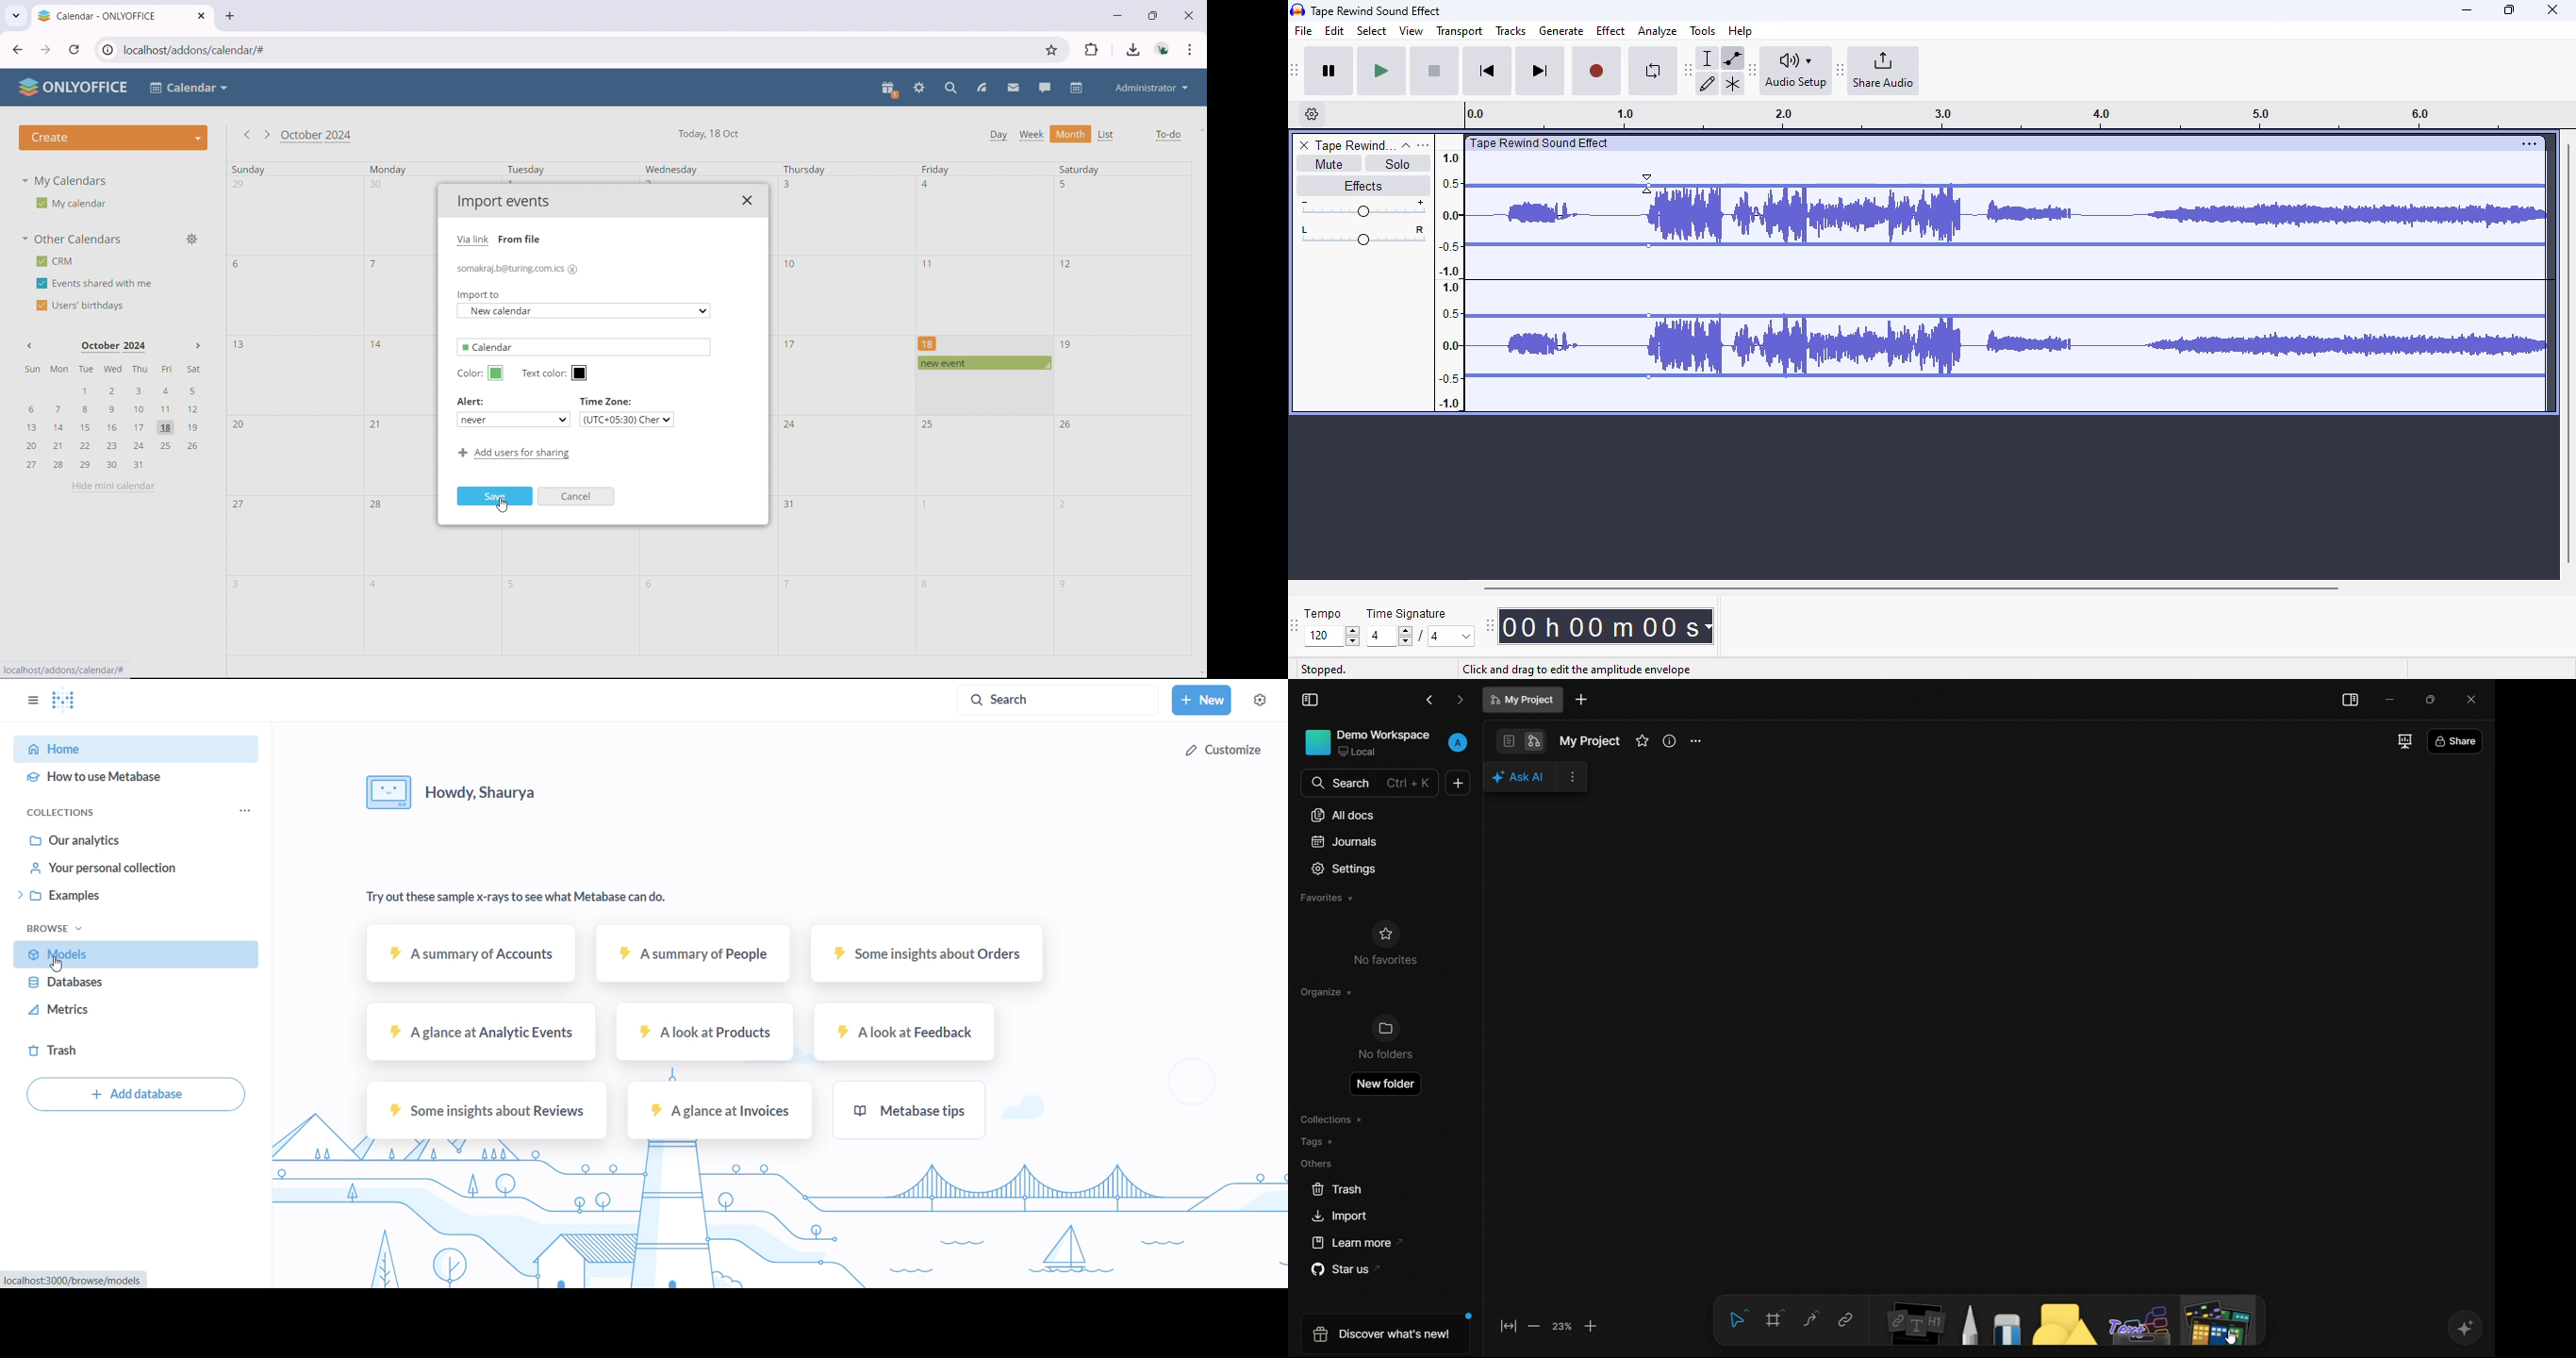  Describe the element at coordinates (1323, 613) in the screenshot. I see `tempo` at that location.